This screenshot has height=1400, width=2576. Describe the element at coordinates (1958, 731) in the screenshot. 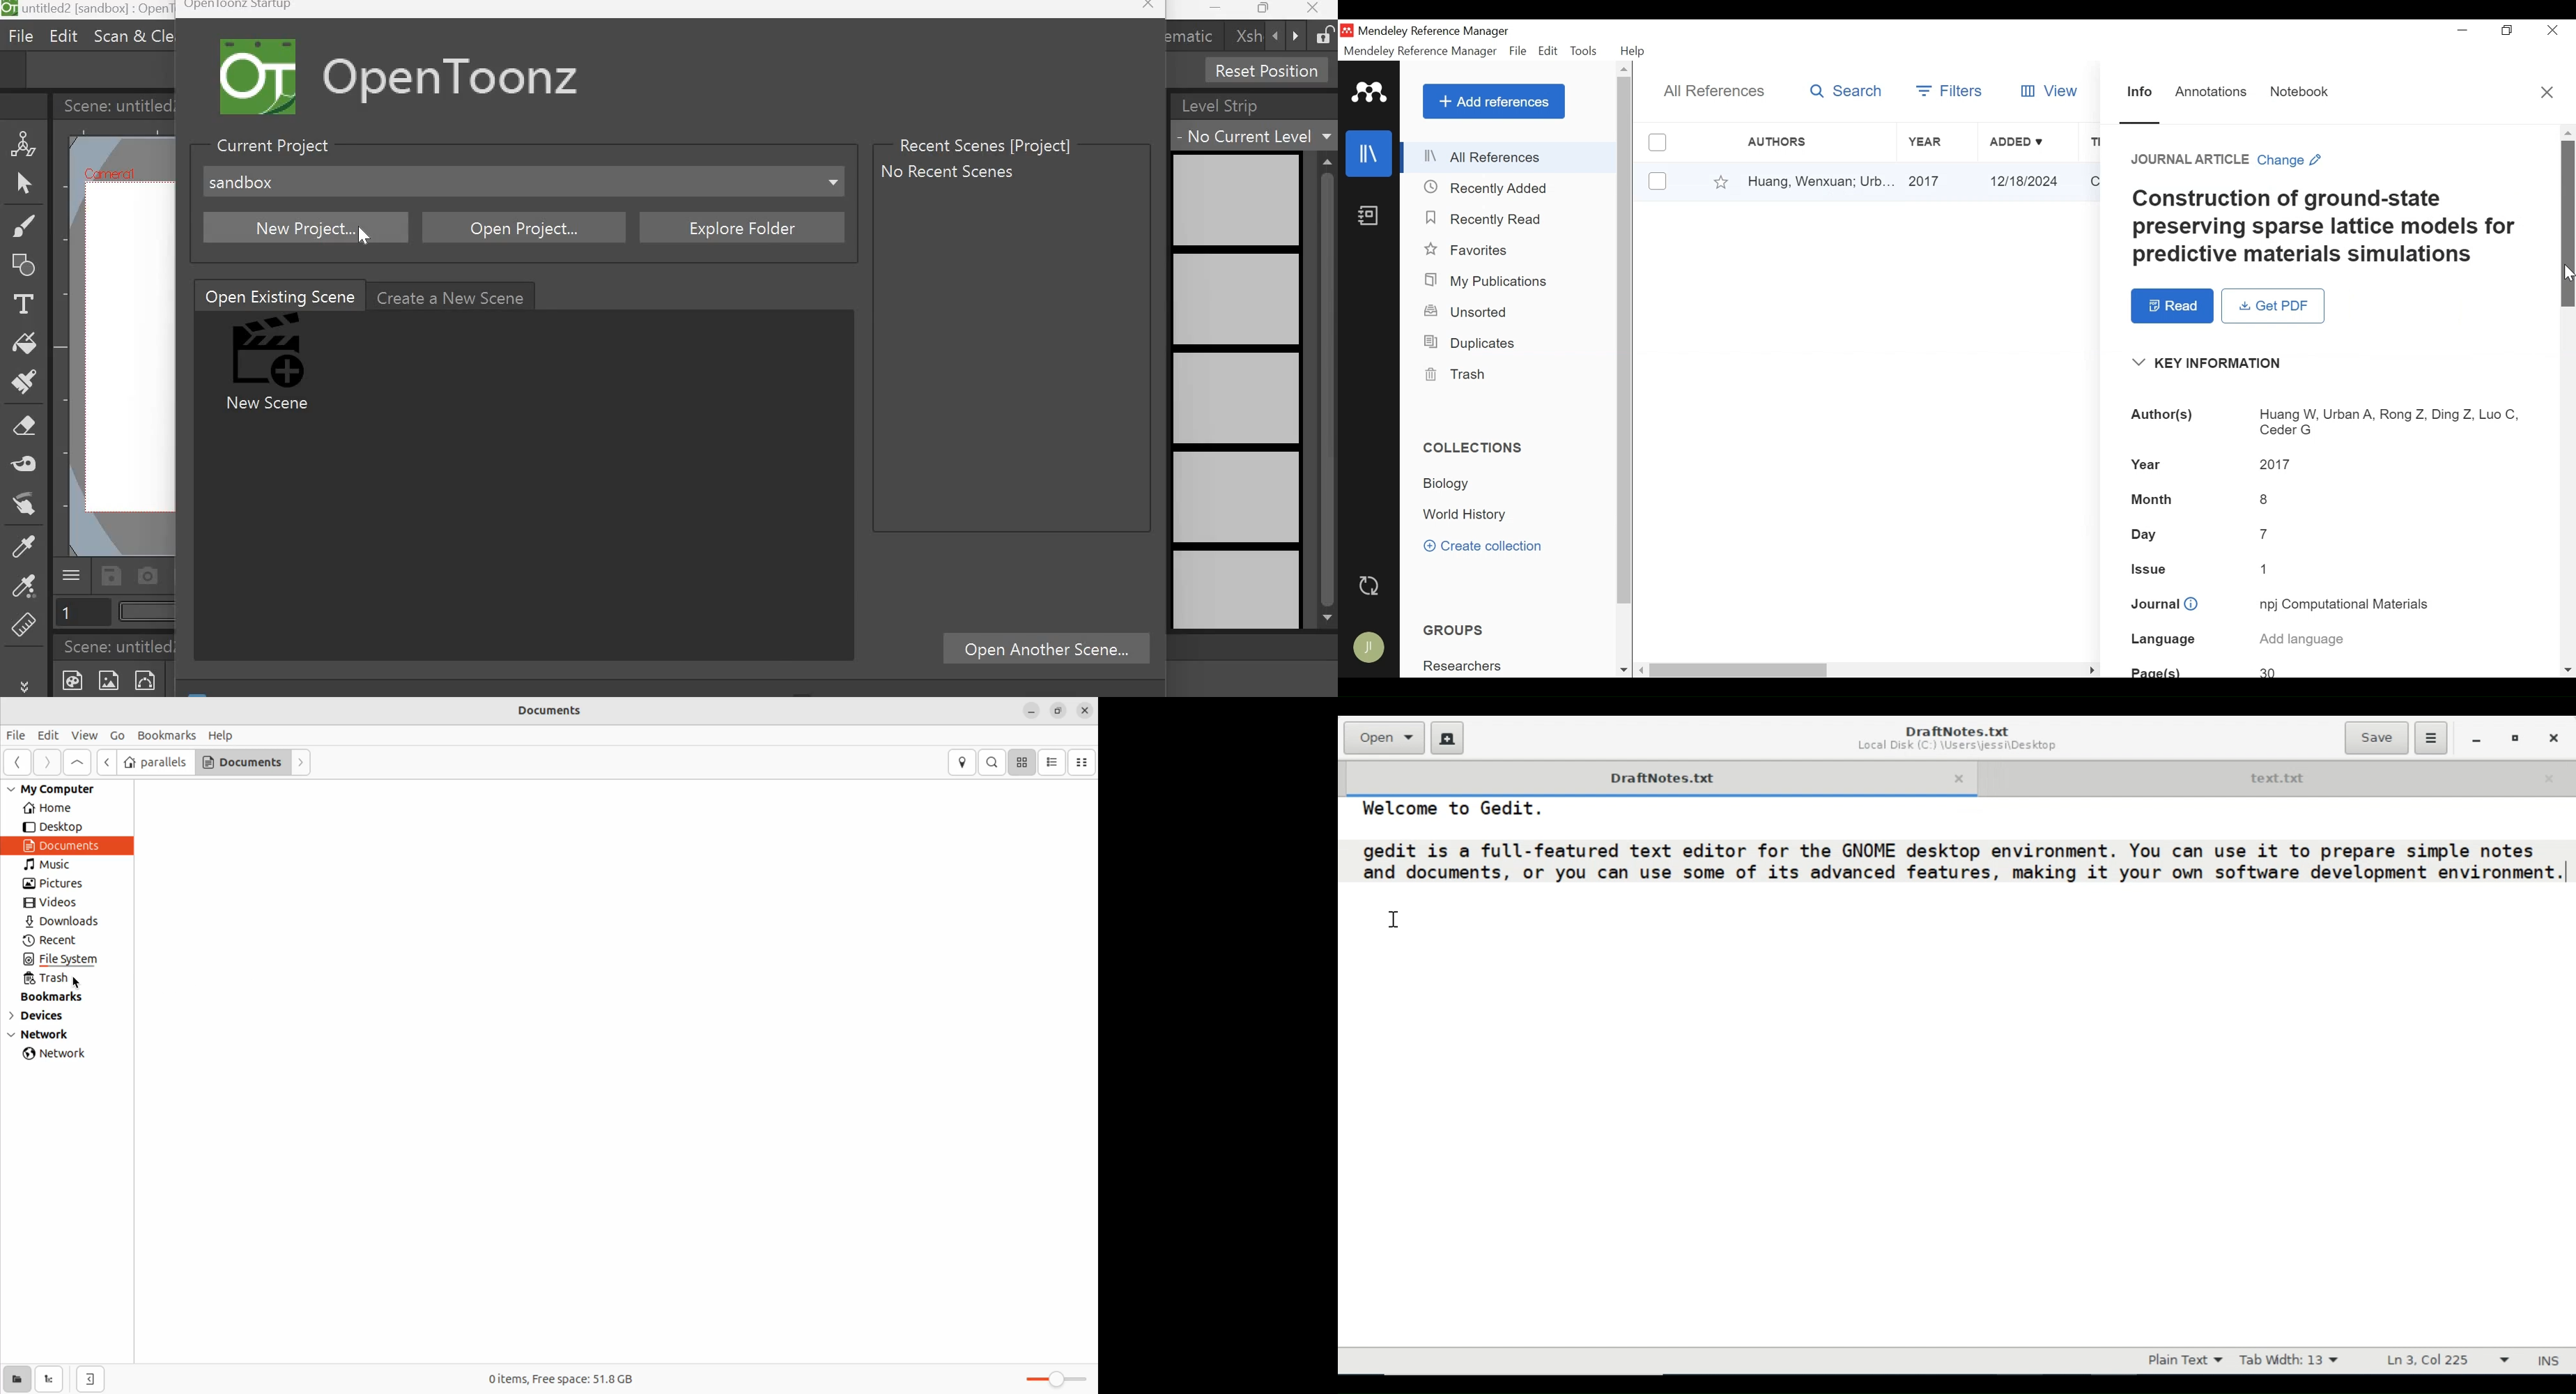

I see `Document name` at that location.